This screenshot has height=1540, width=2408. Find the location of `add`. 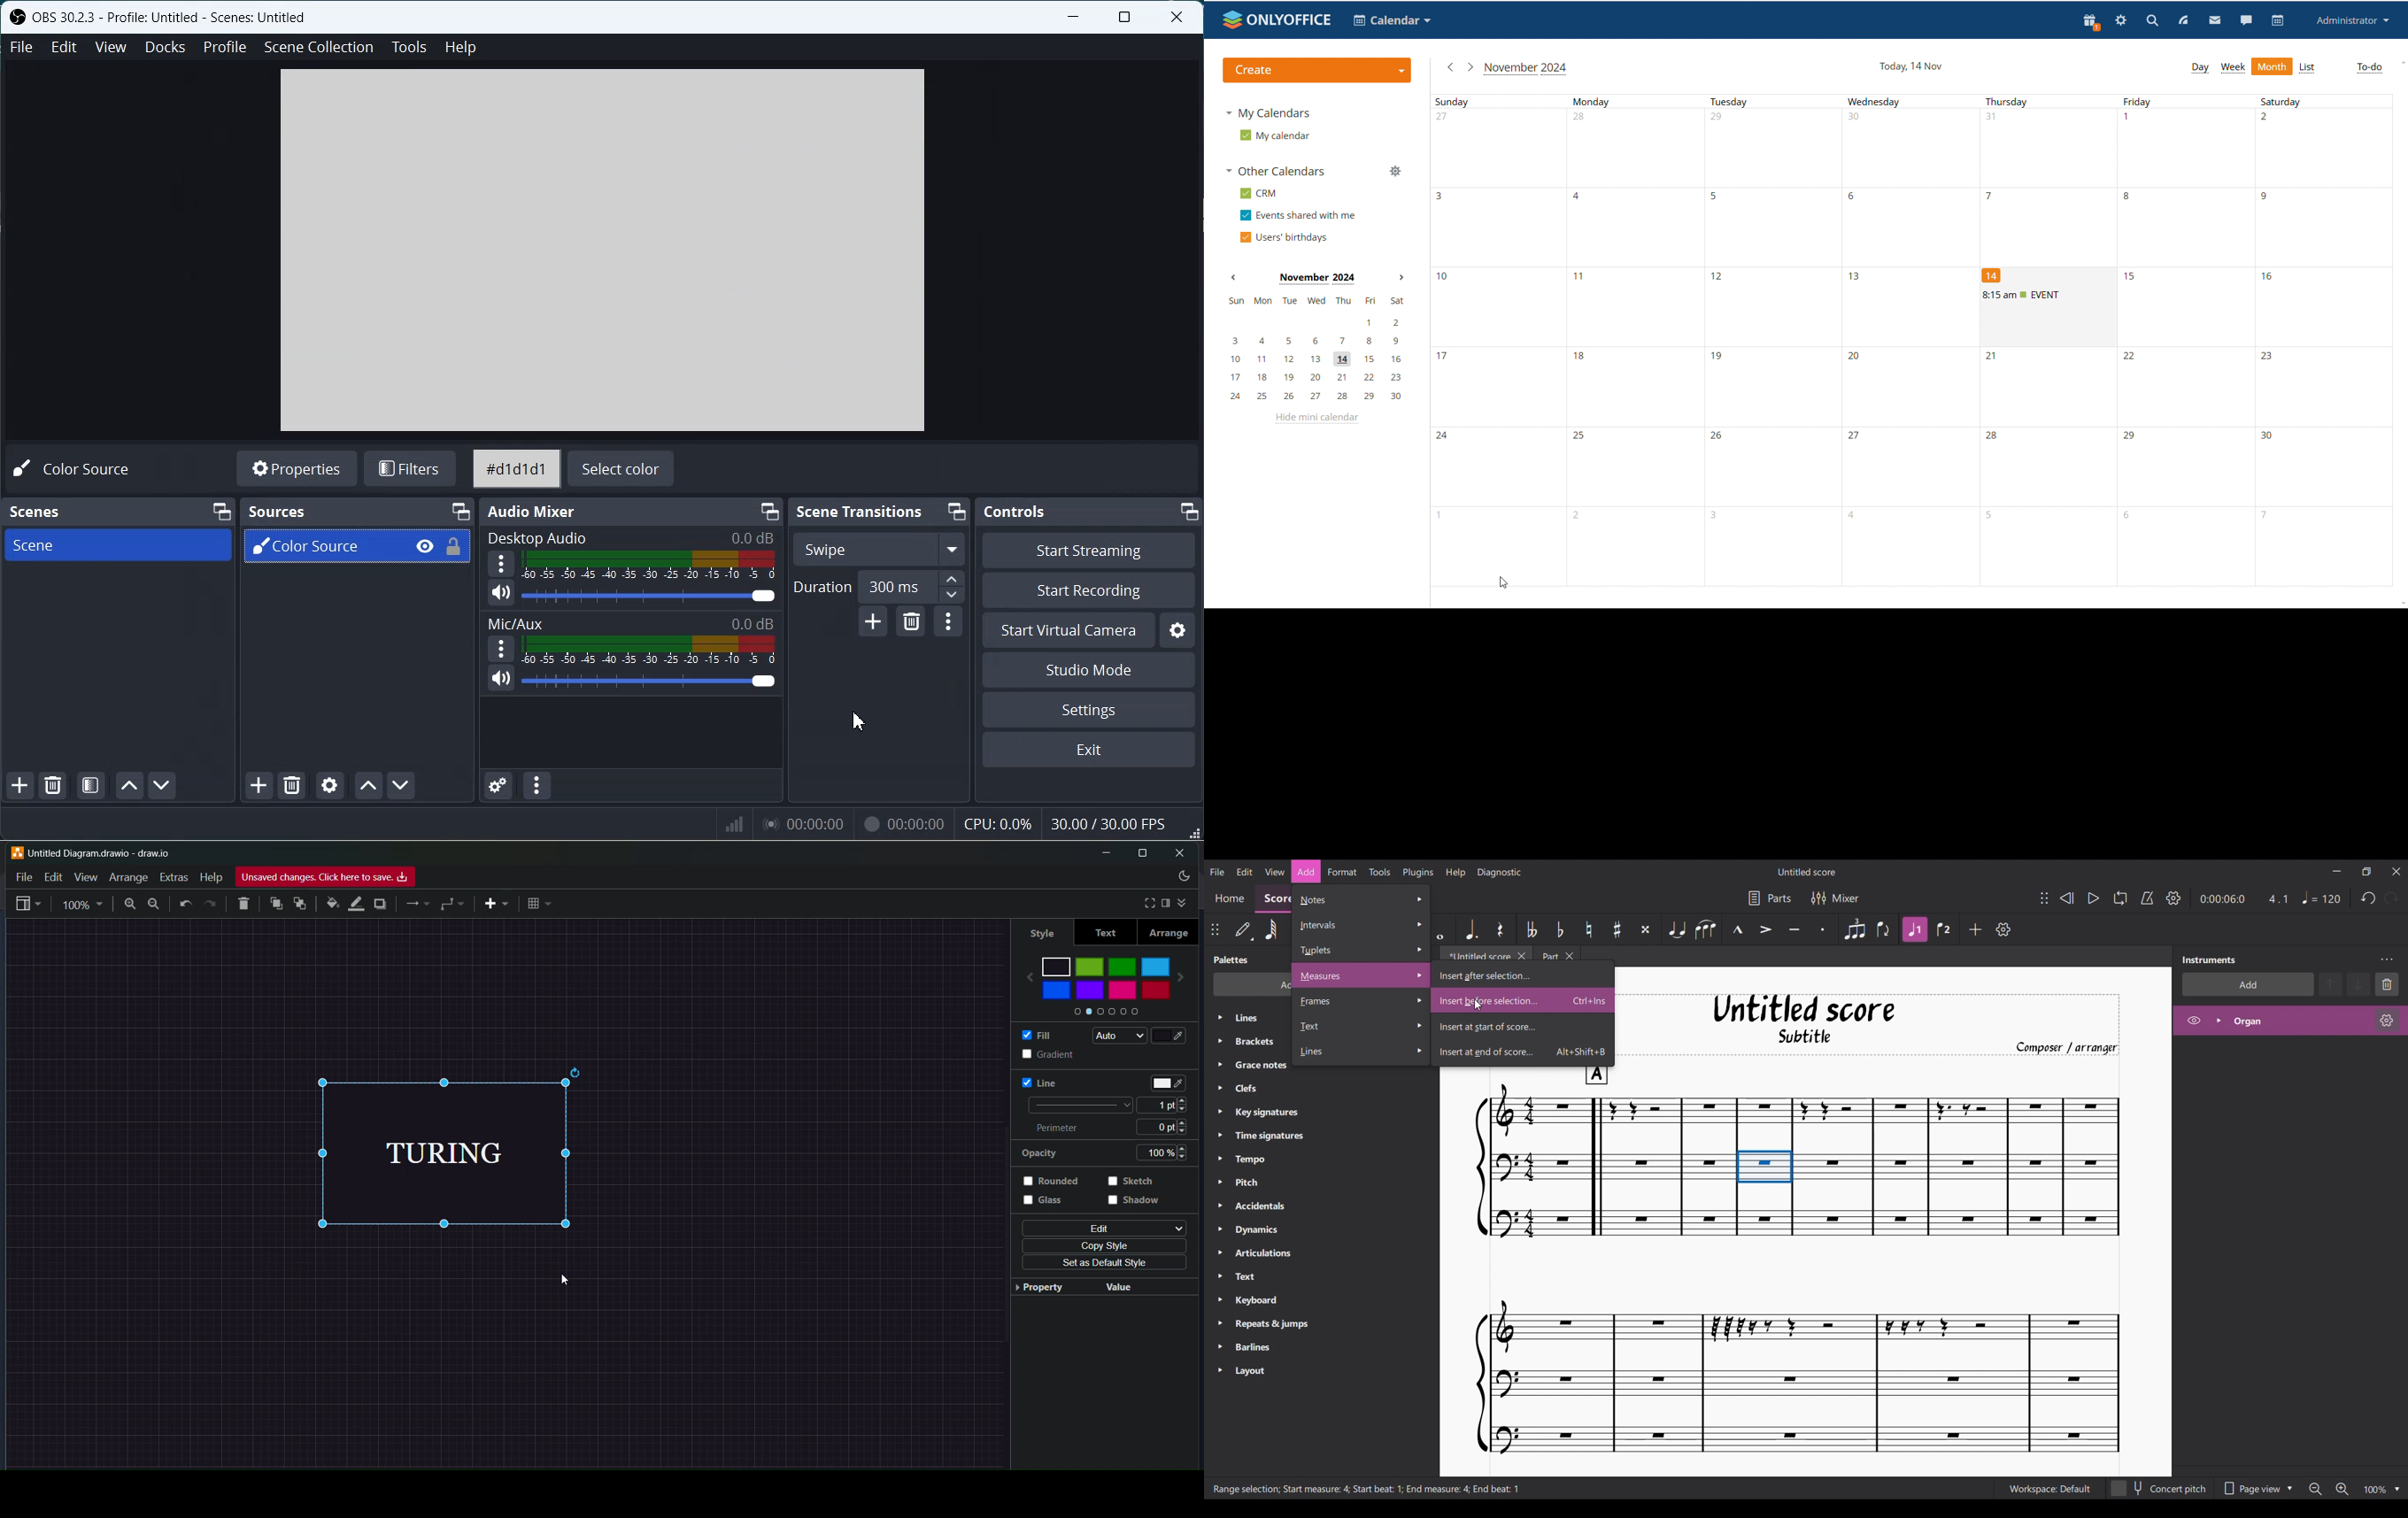

add is located at coordinates (495, 904).